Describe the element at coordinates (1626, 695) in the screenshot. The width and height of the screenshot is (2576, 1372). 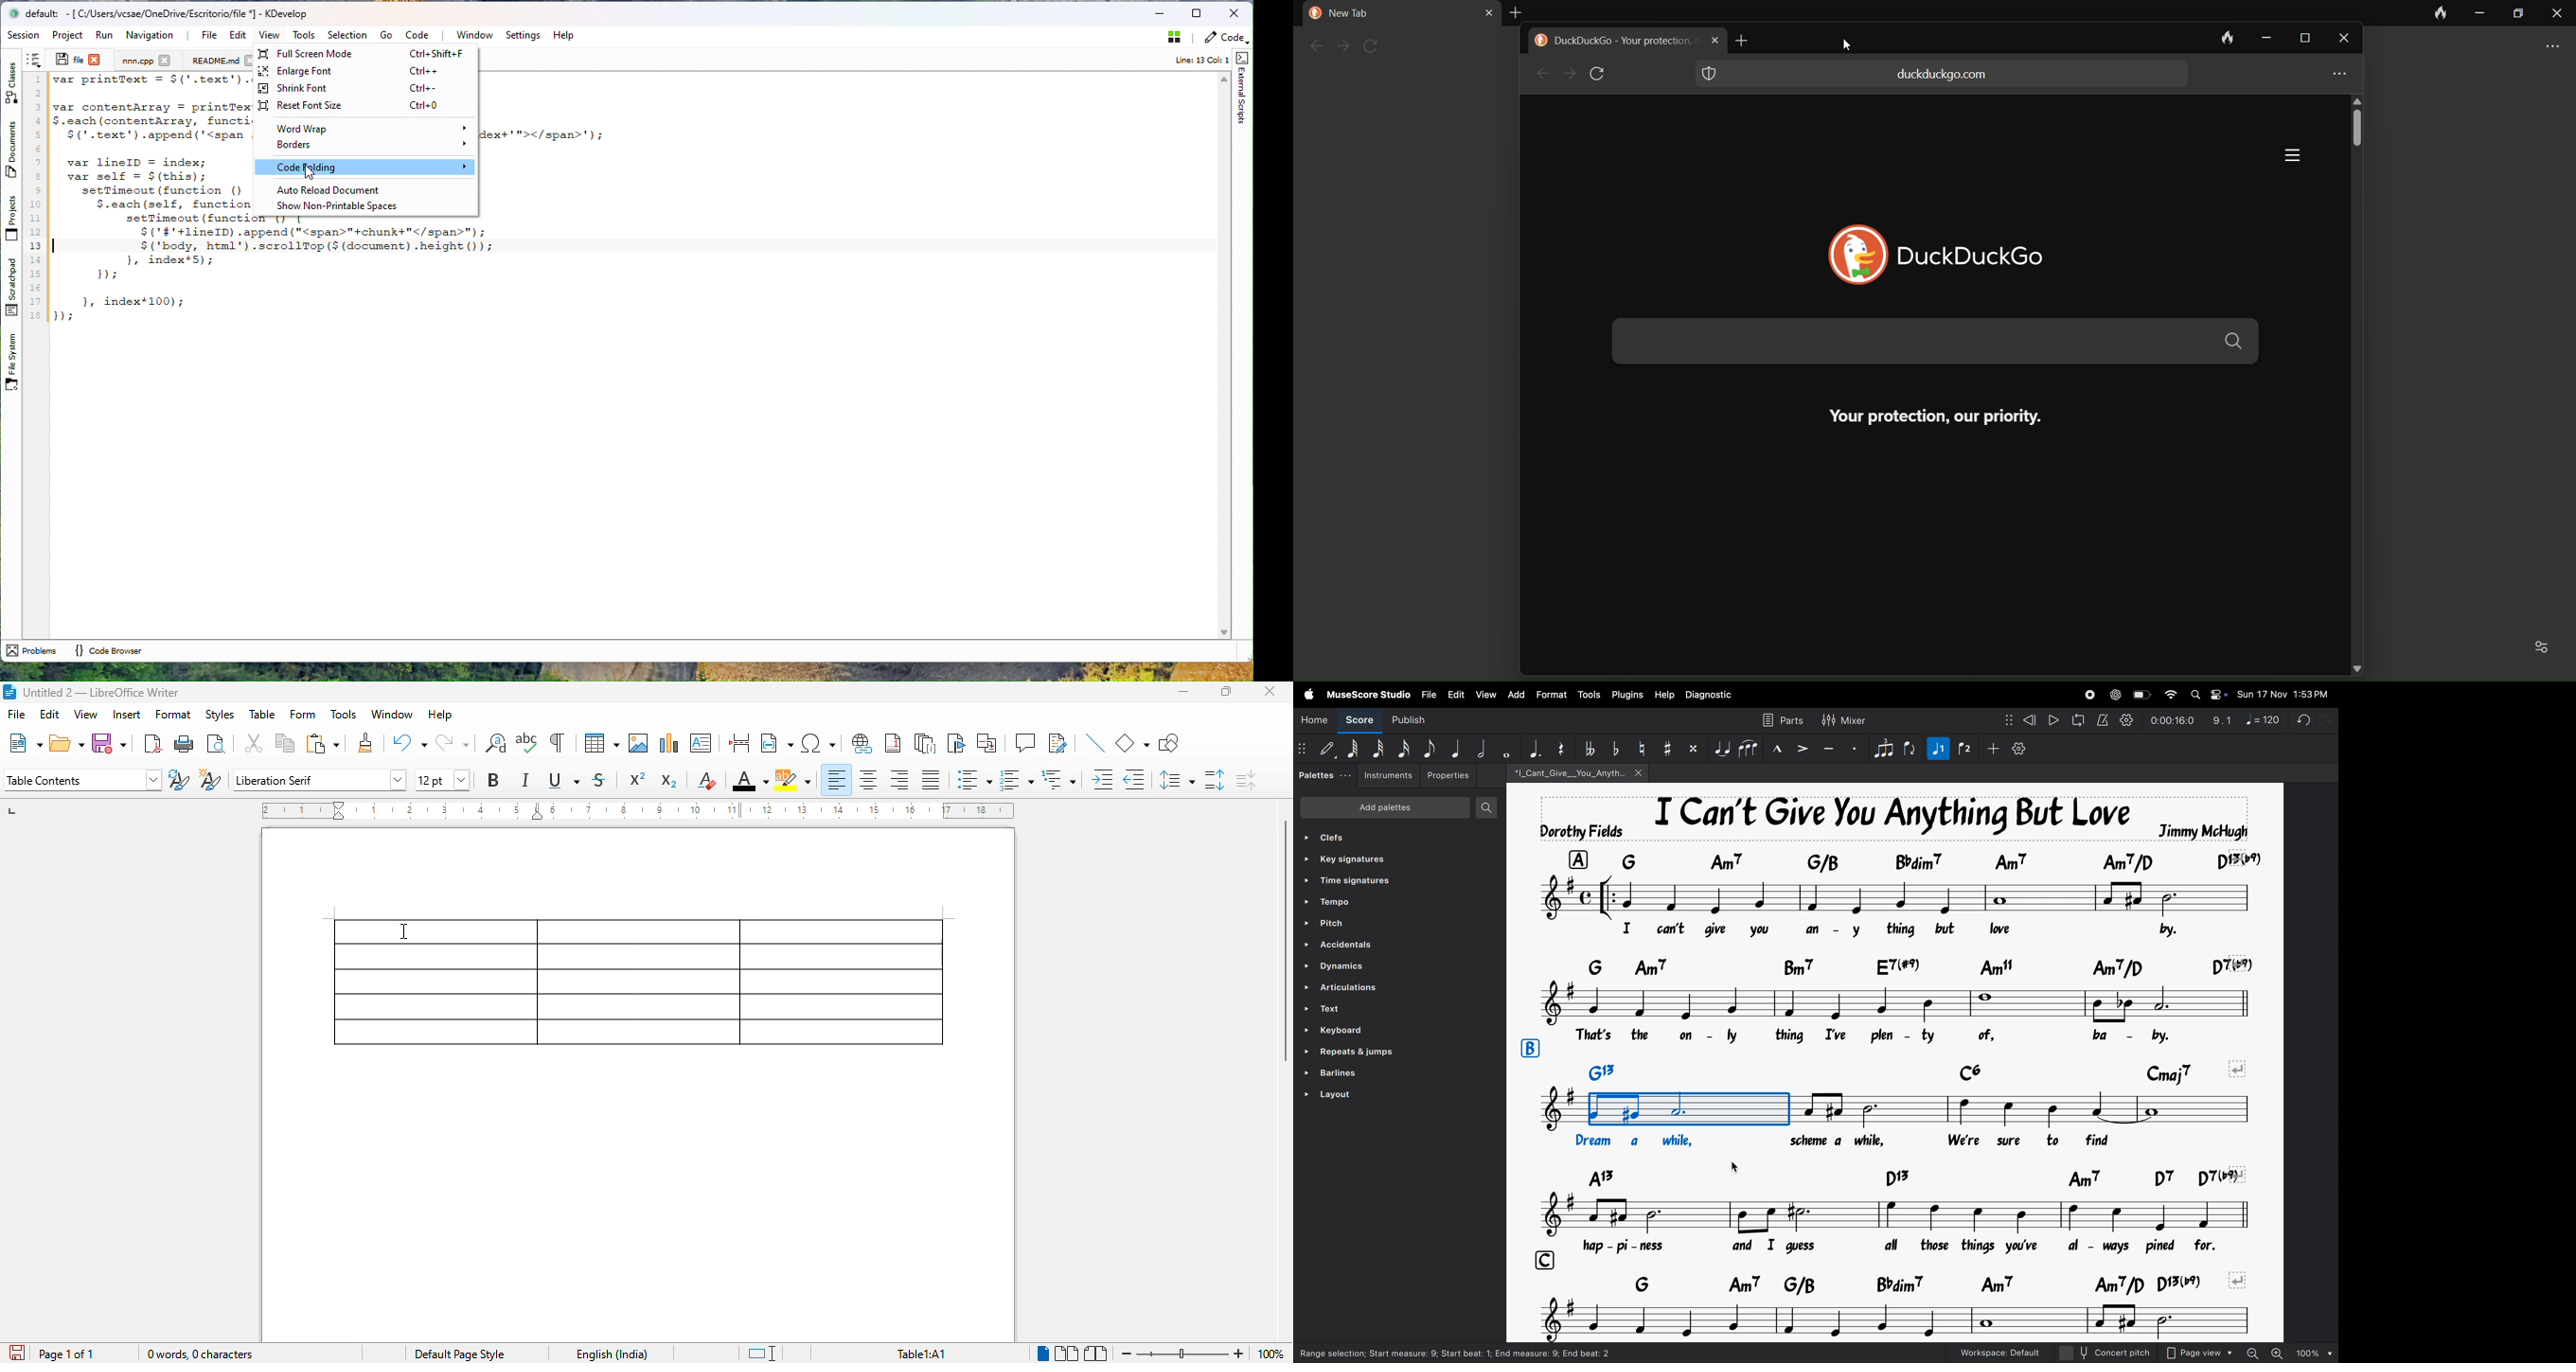
I see `plugins` at that location.